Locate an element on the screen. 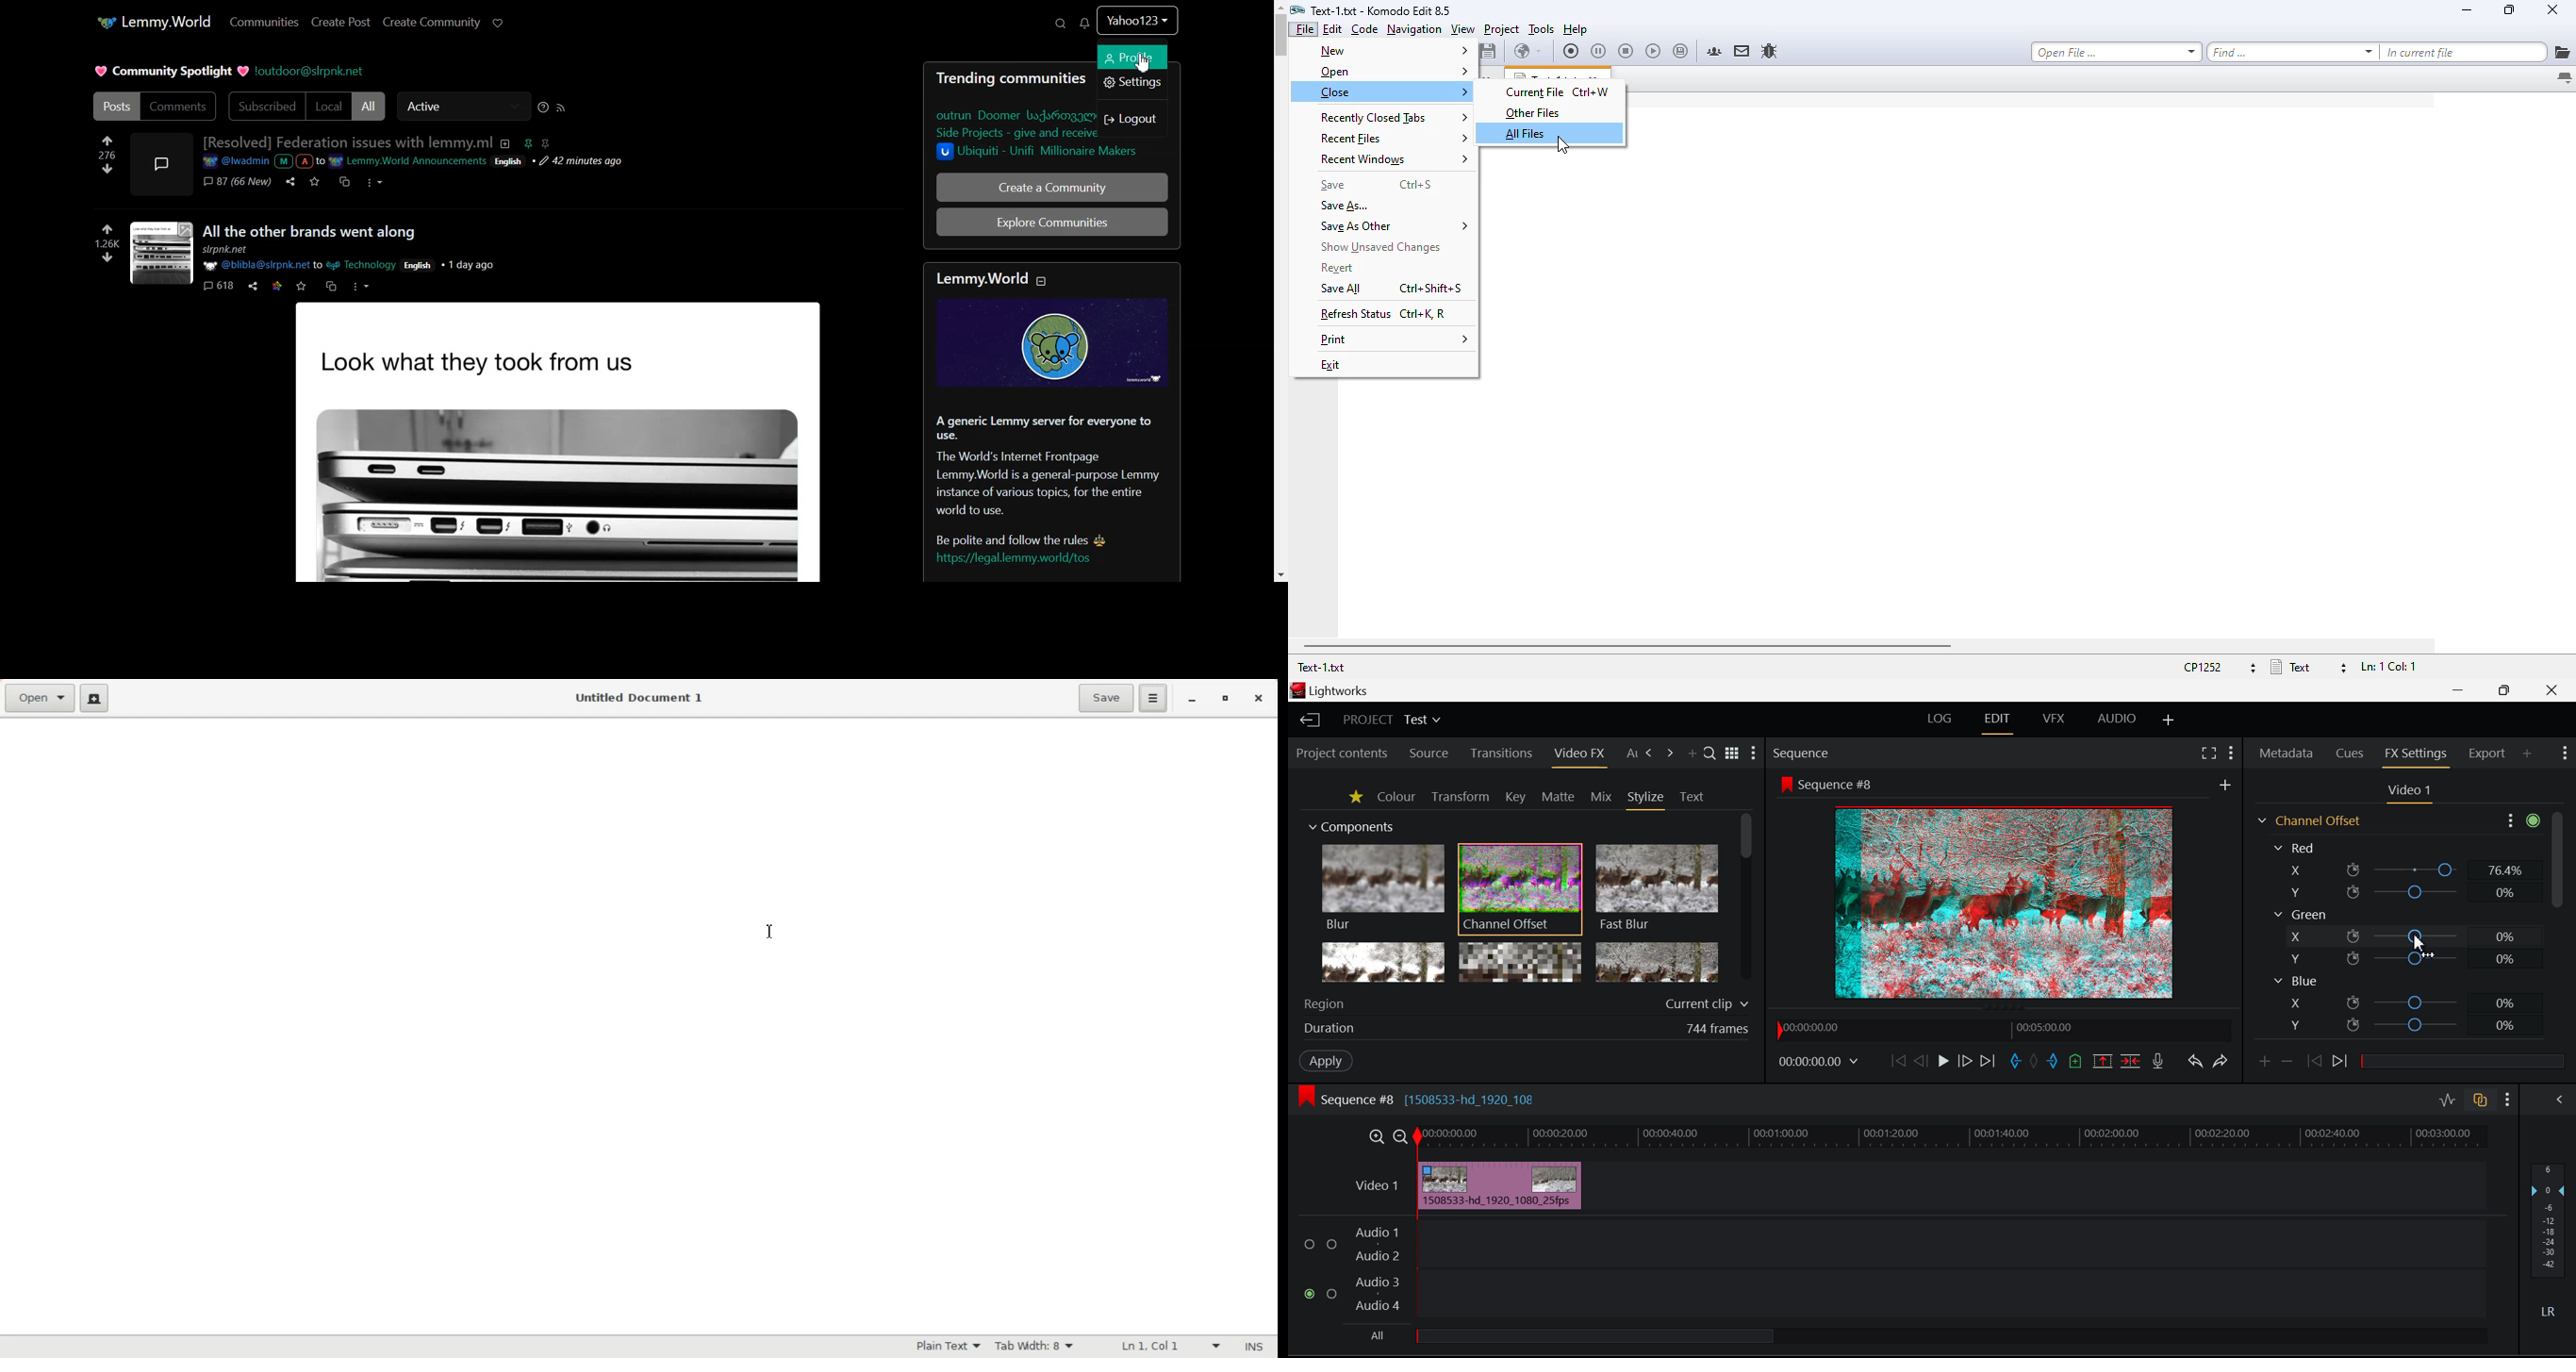  Mark Cue is located at coordinates (2076, 1060).